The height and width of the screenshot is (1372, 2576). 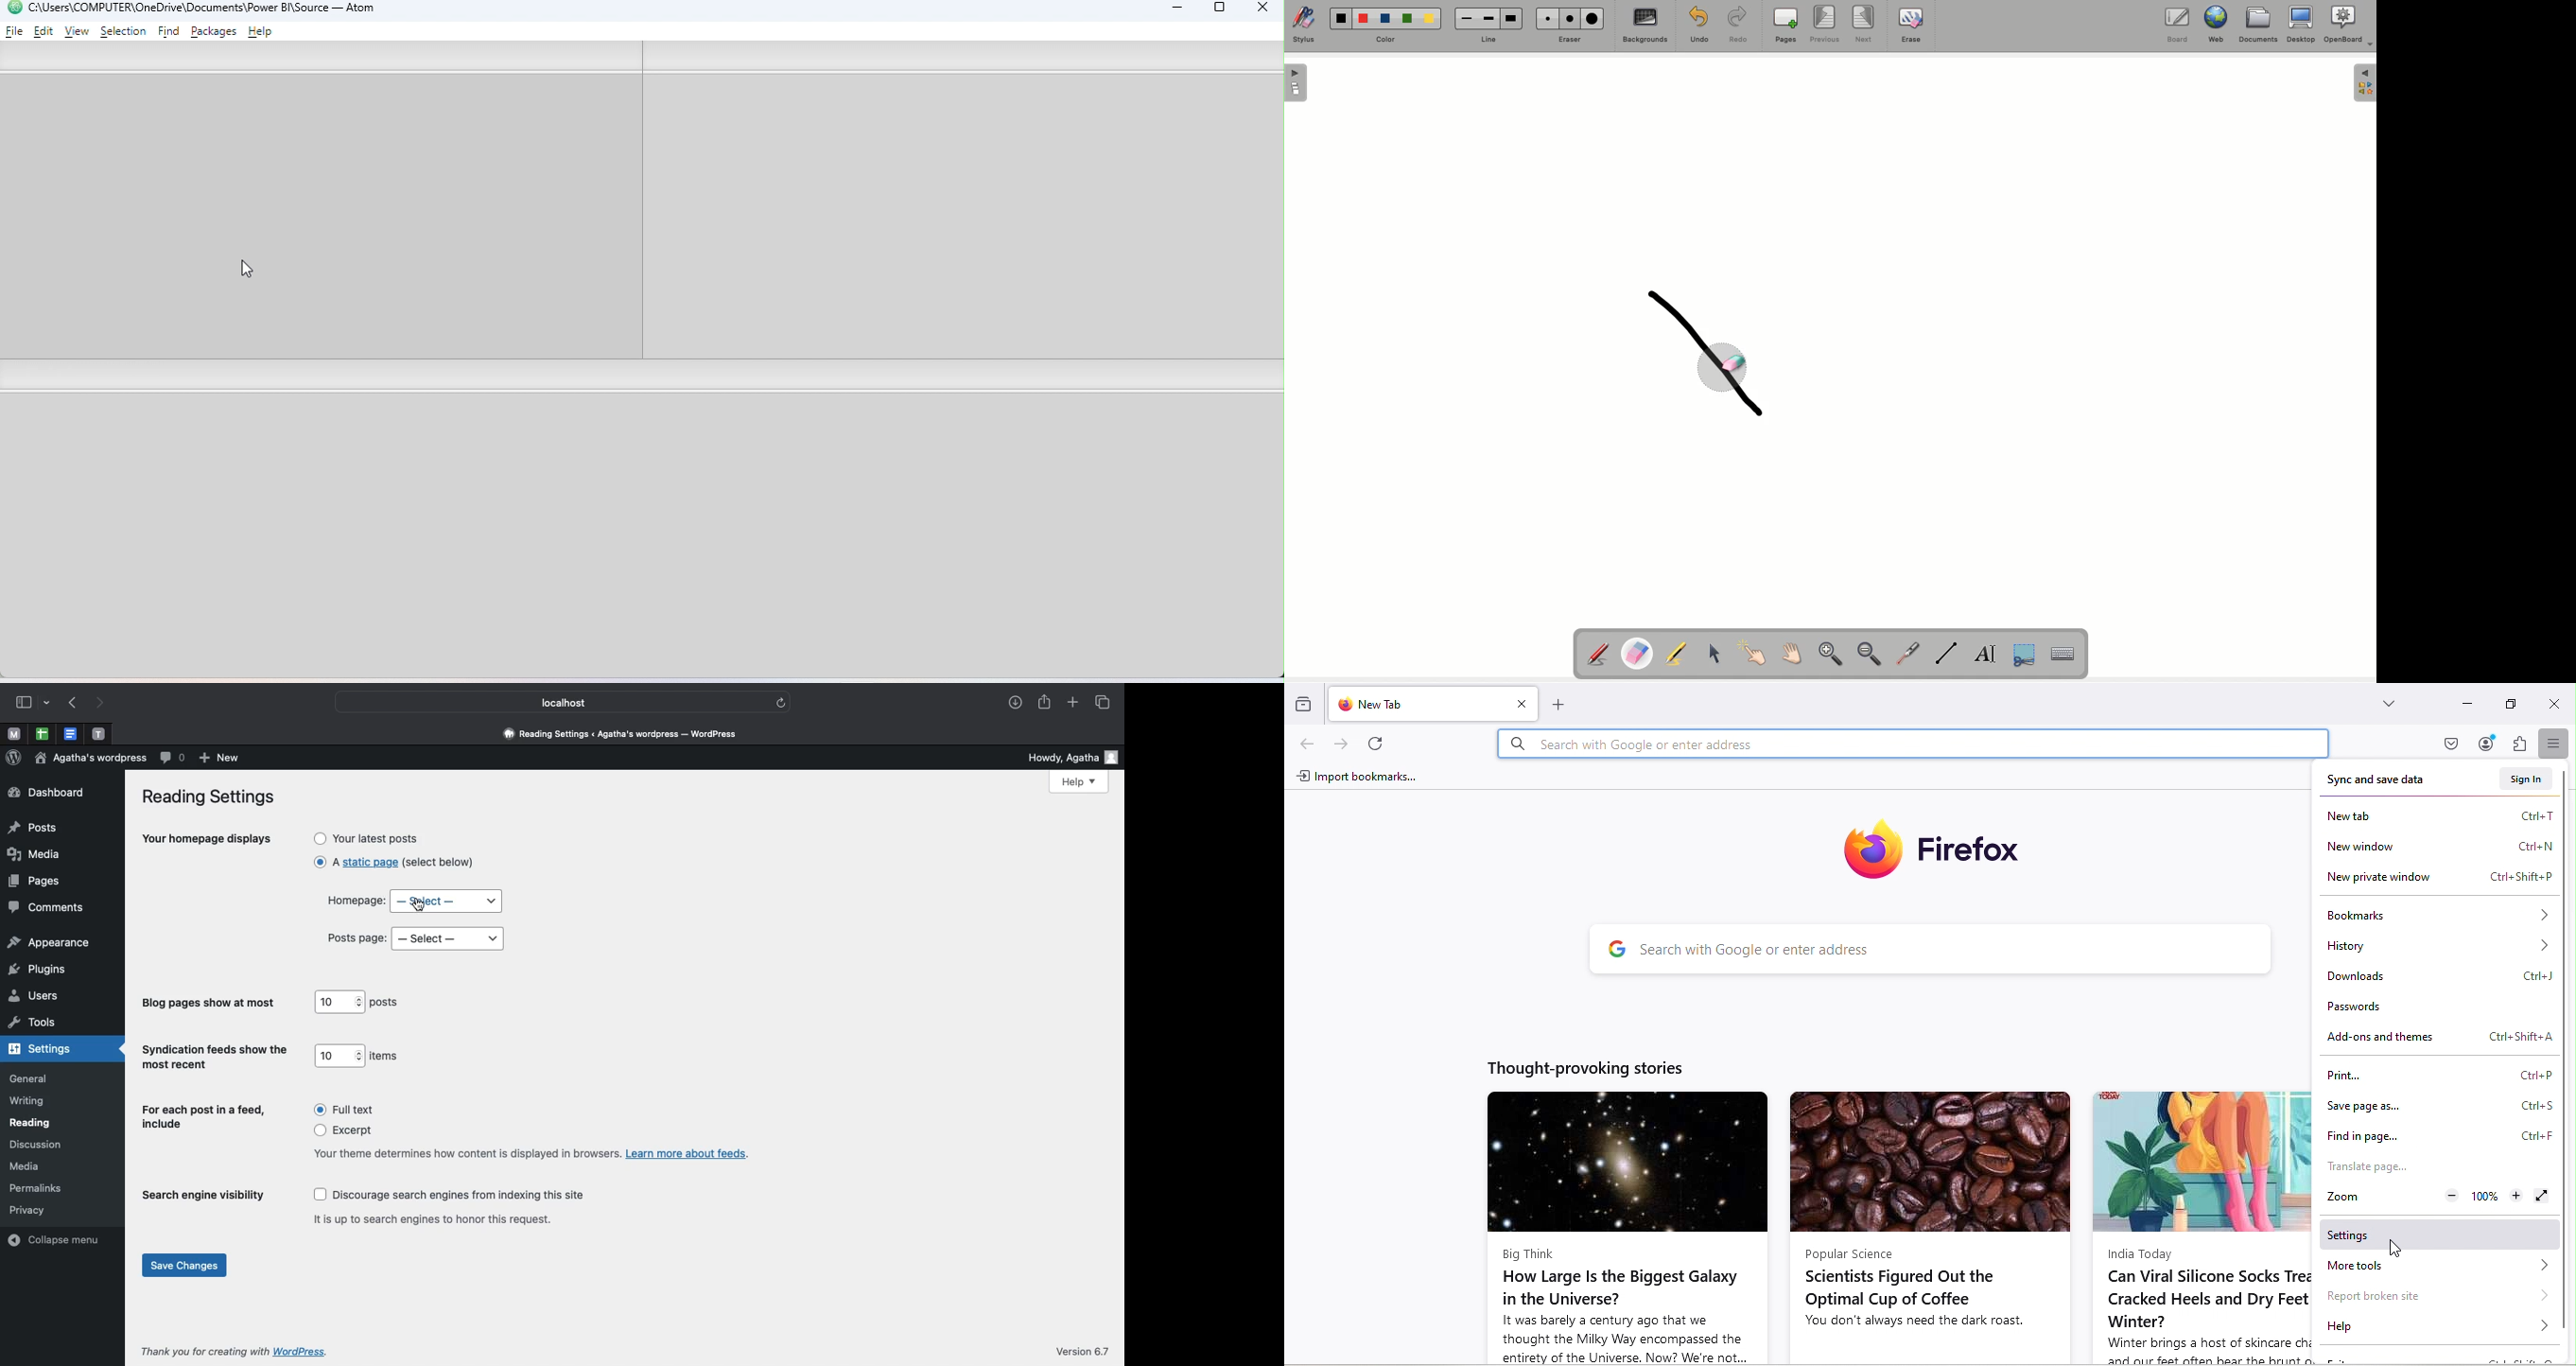 What do you see at coordinates (1724, 362) in the screenshot?
I see `Eraser cursor` at bounding box center [1724, 362].